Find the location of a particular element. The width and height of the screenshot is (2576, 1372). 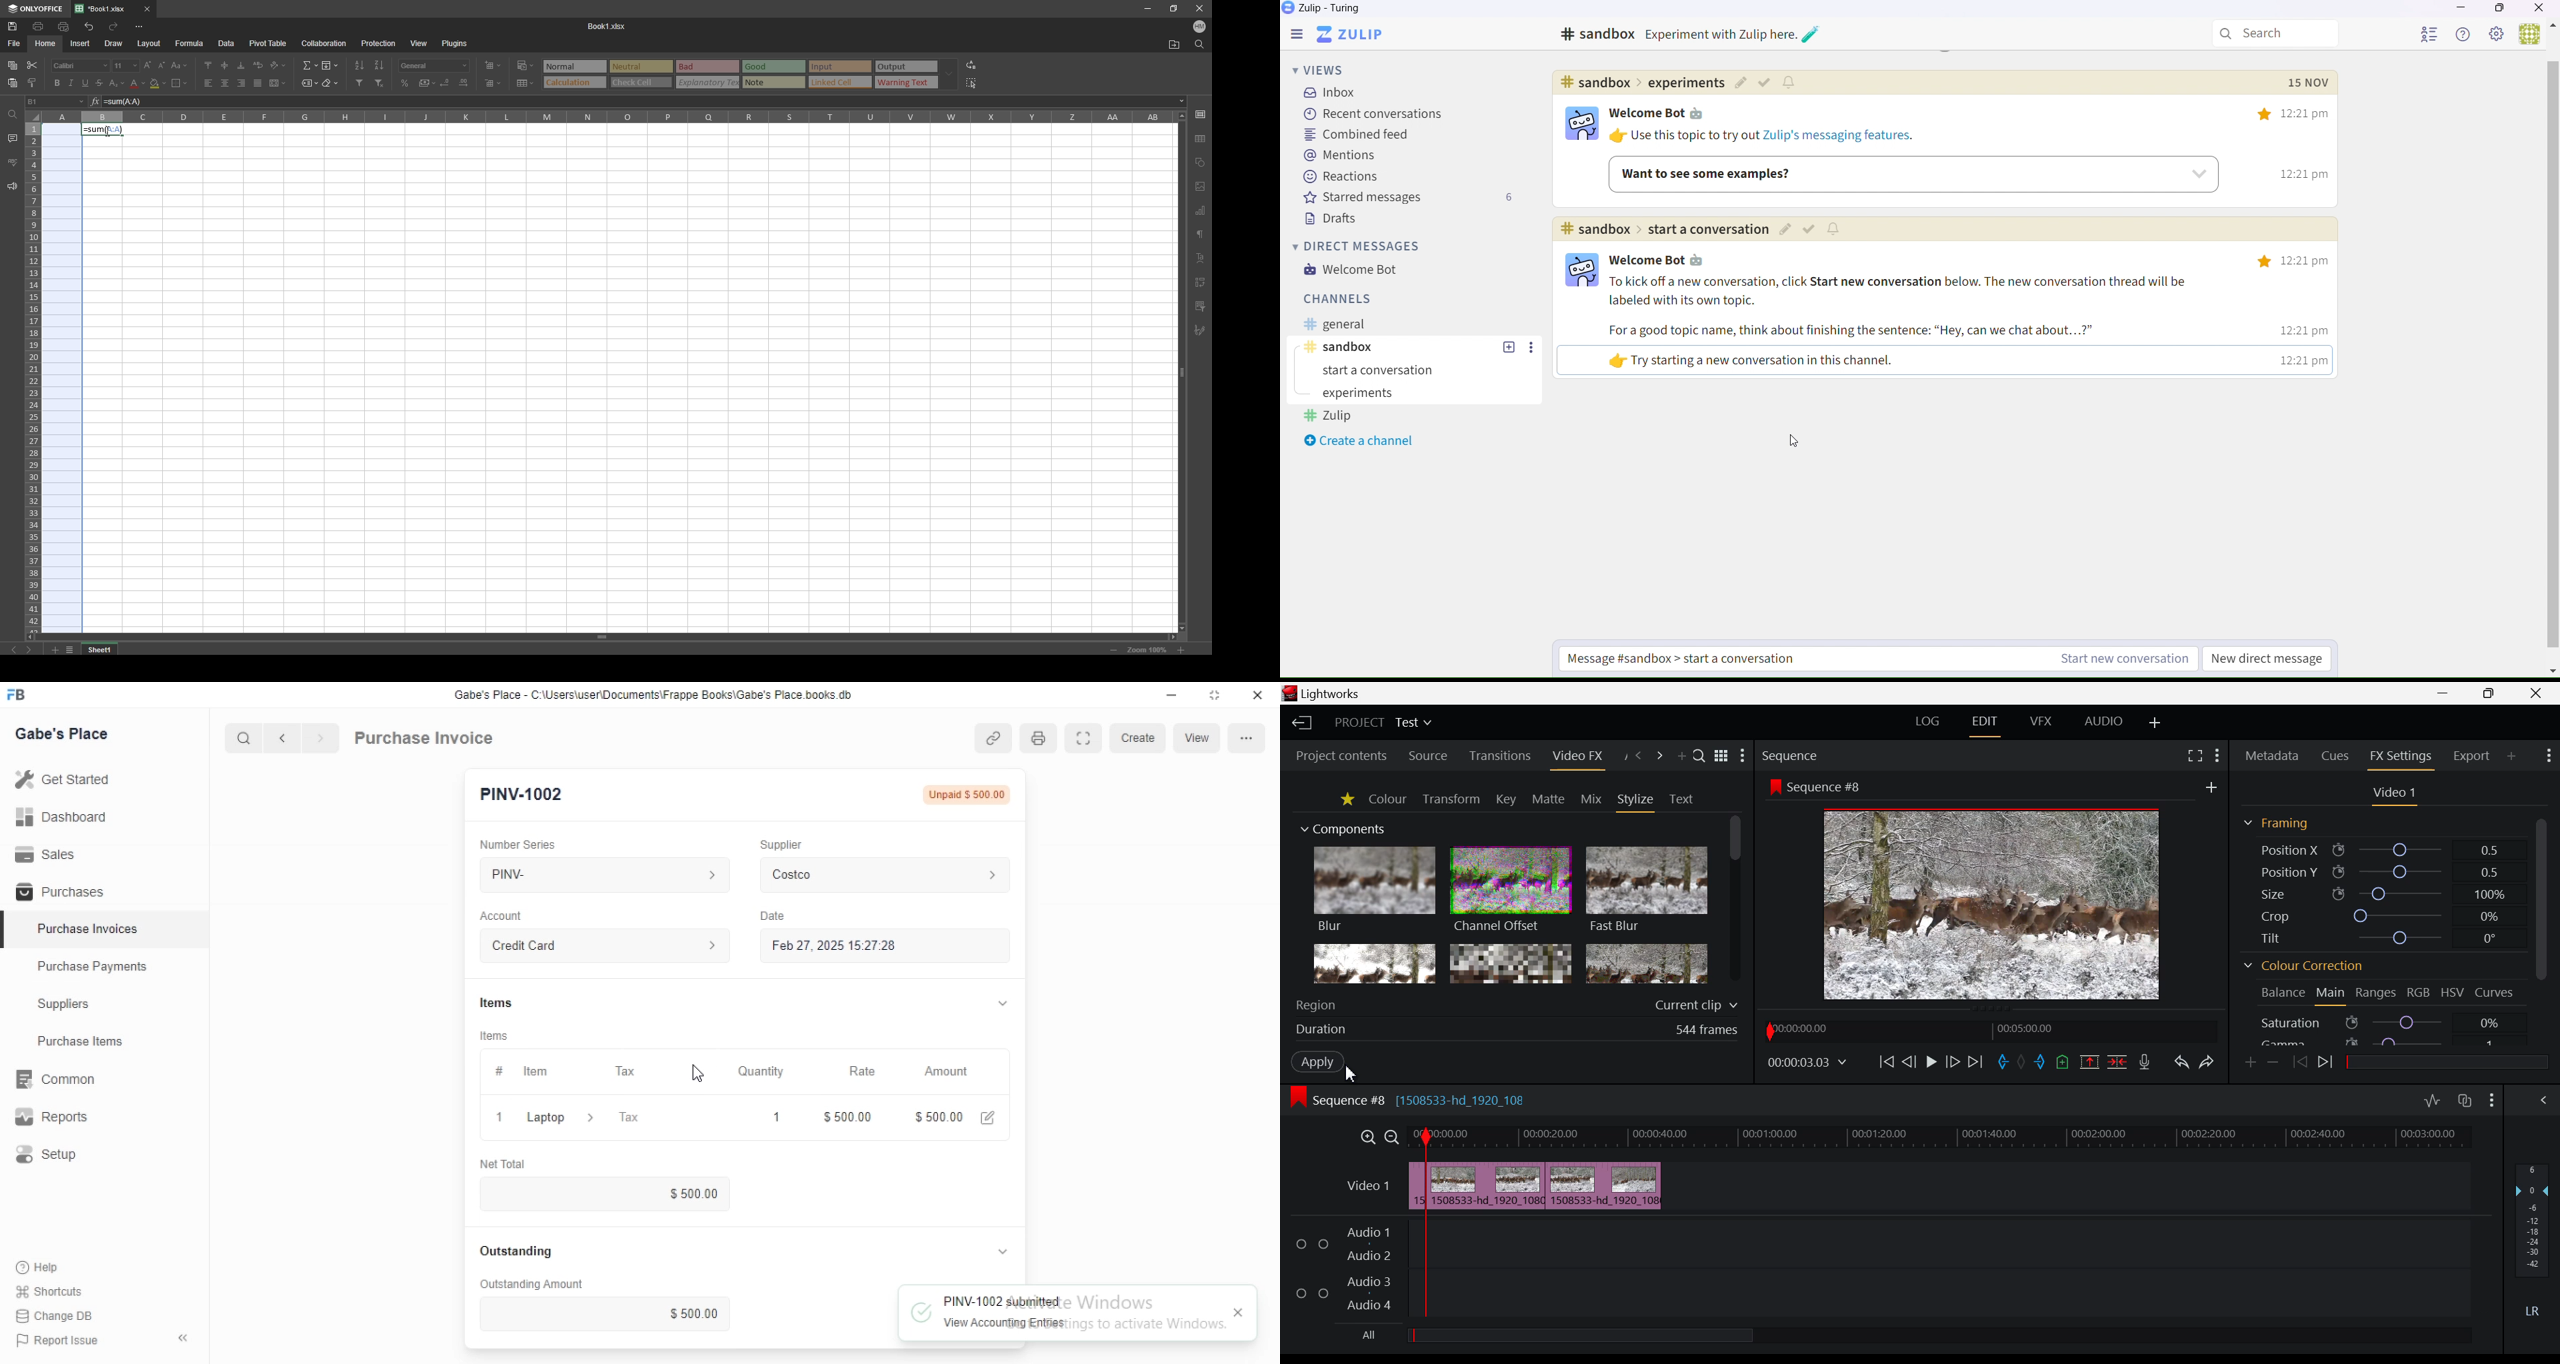

Mark Out is located at coordinates (2043, 1063).